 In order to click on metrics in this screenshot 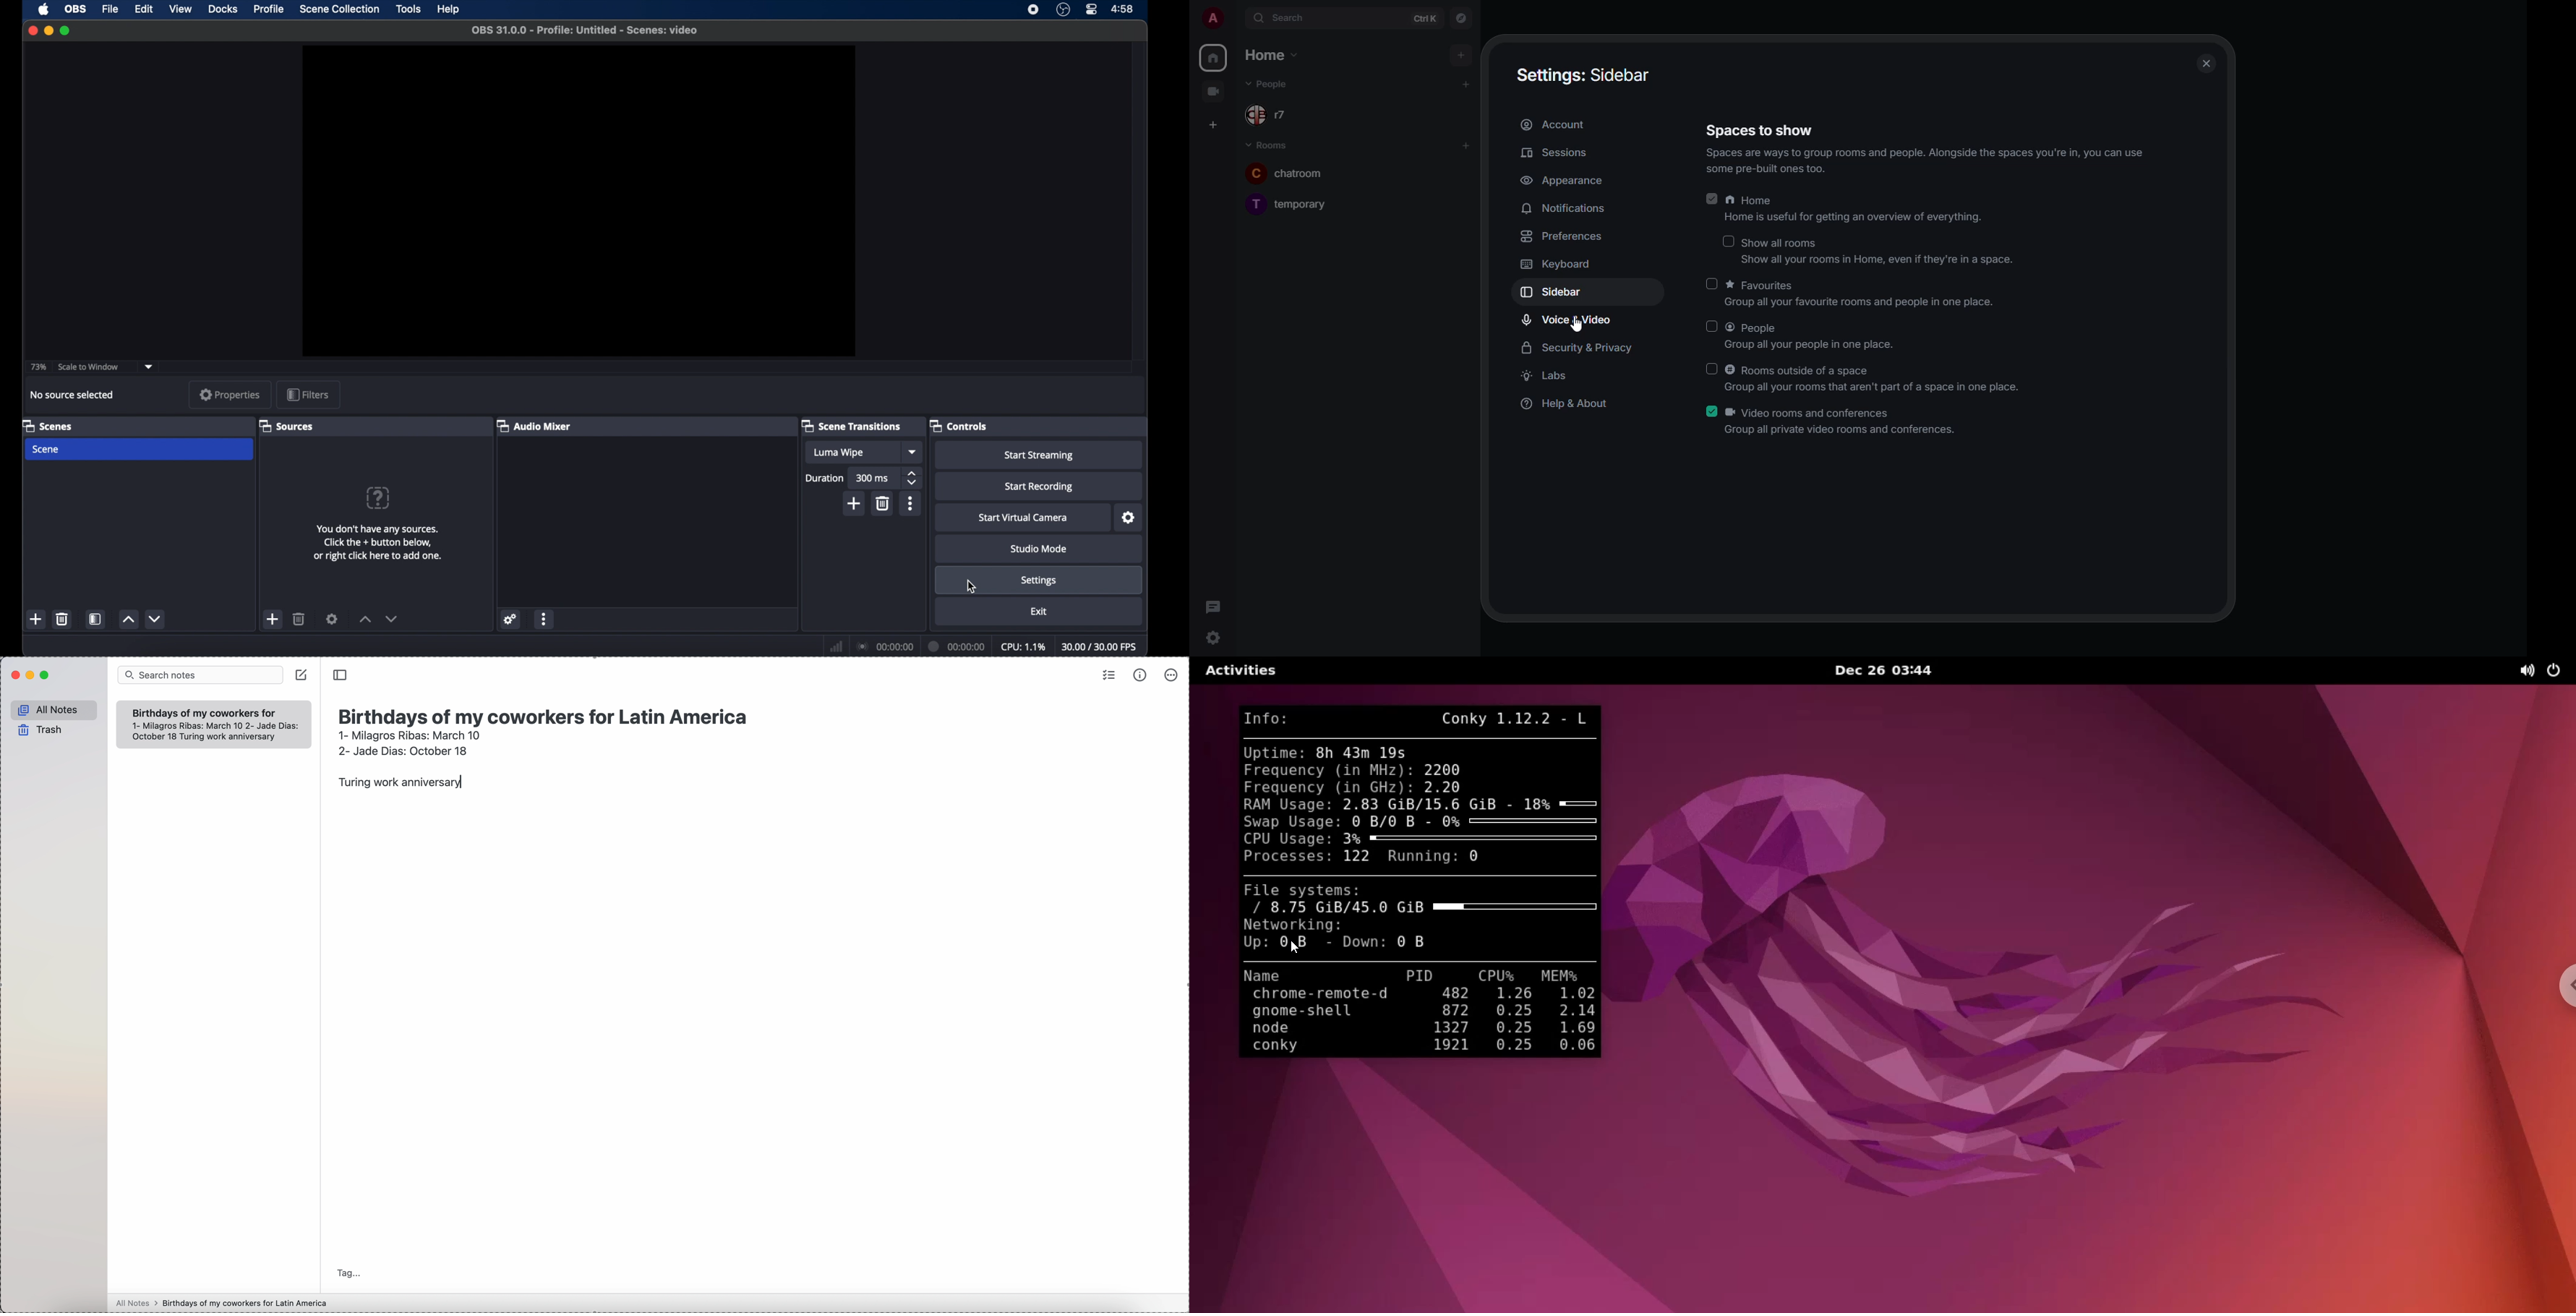, I will do `click(1142, 674)`.